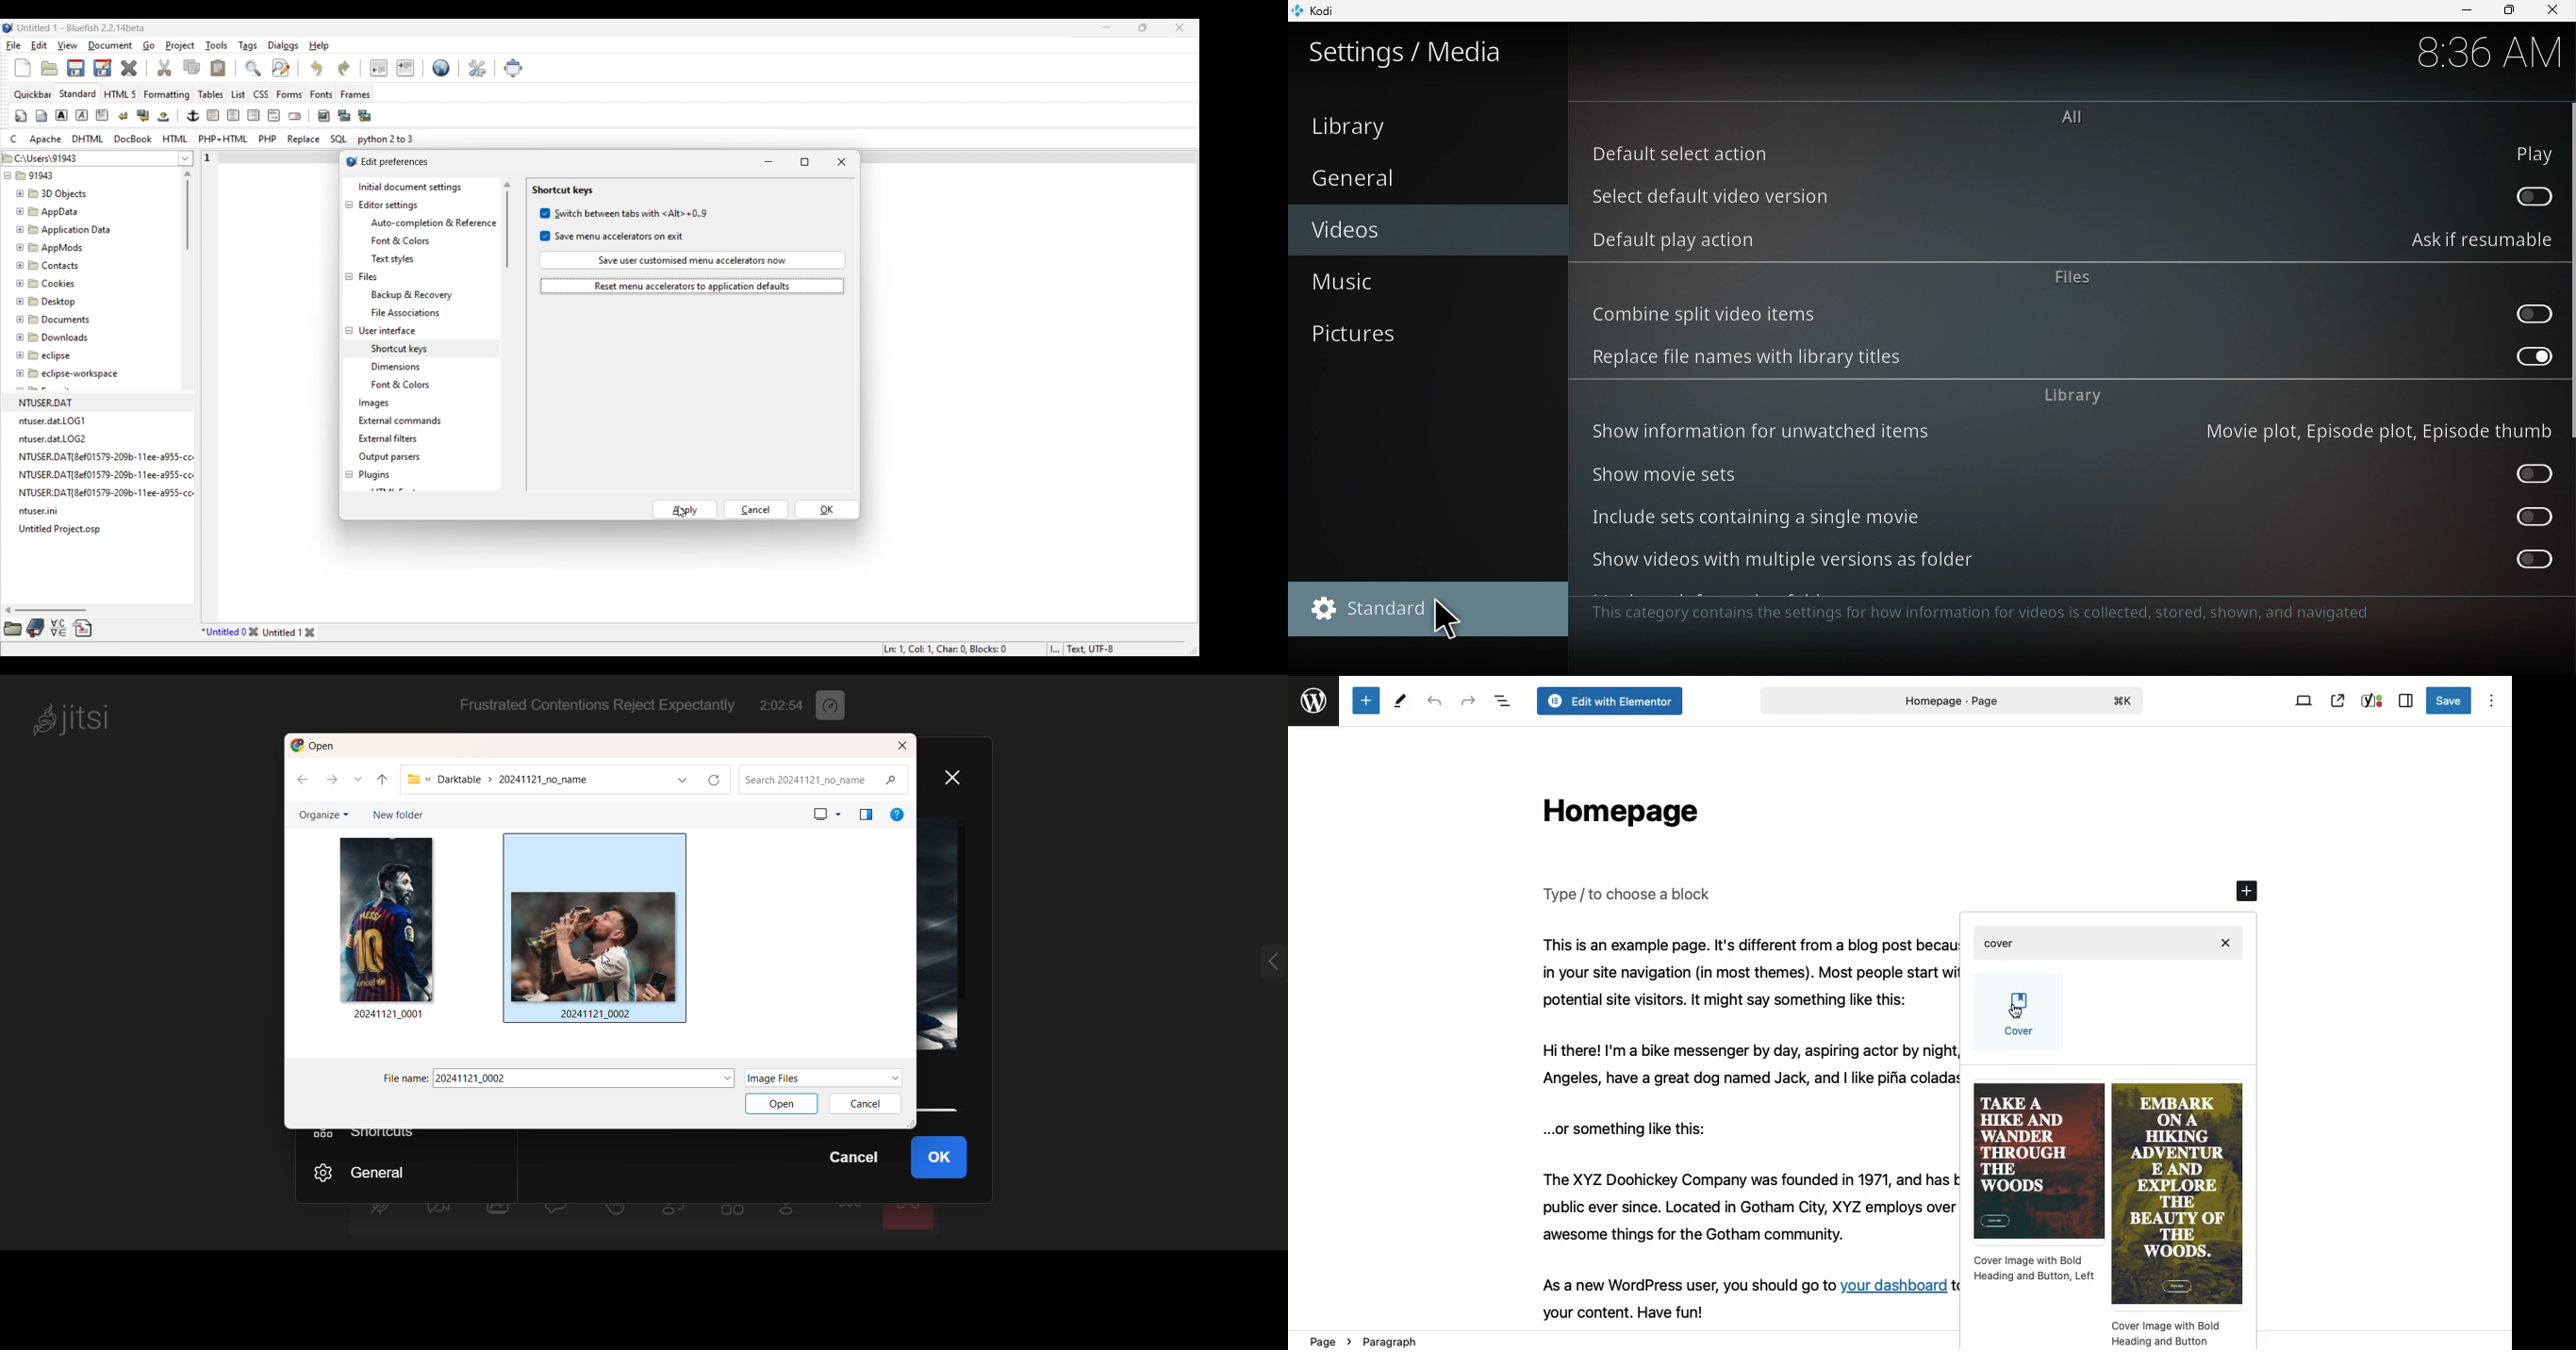 This screenshot has width=2576, height=1372. Describe the element at coordinates (46, 610) in the screenshot. I see `Horizontal slide bar` at that location.